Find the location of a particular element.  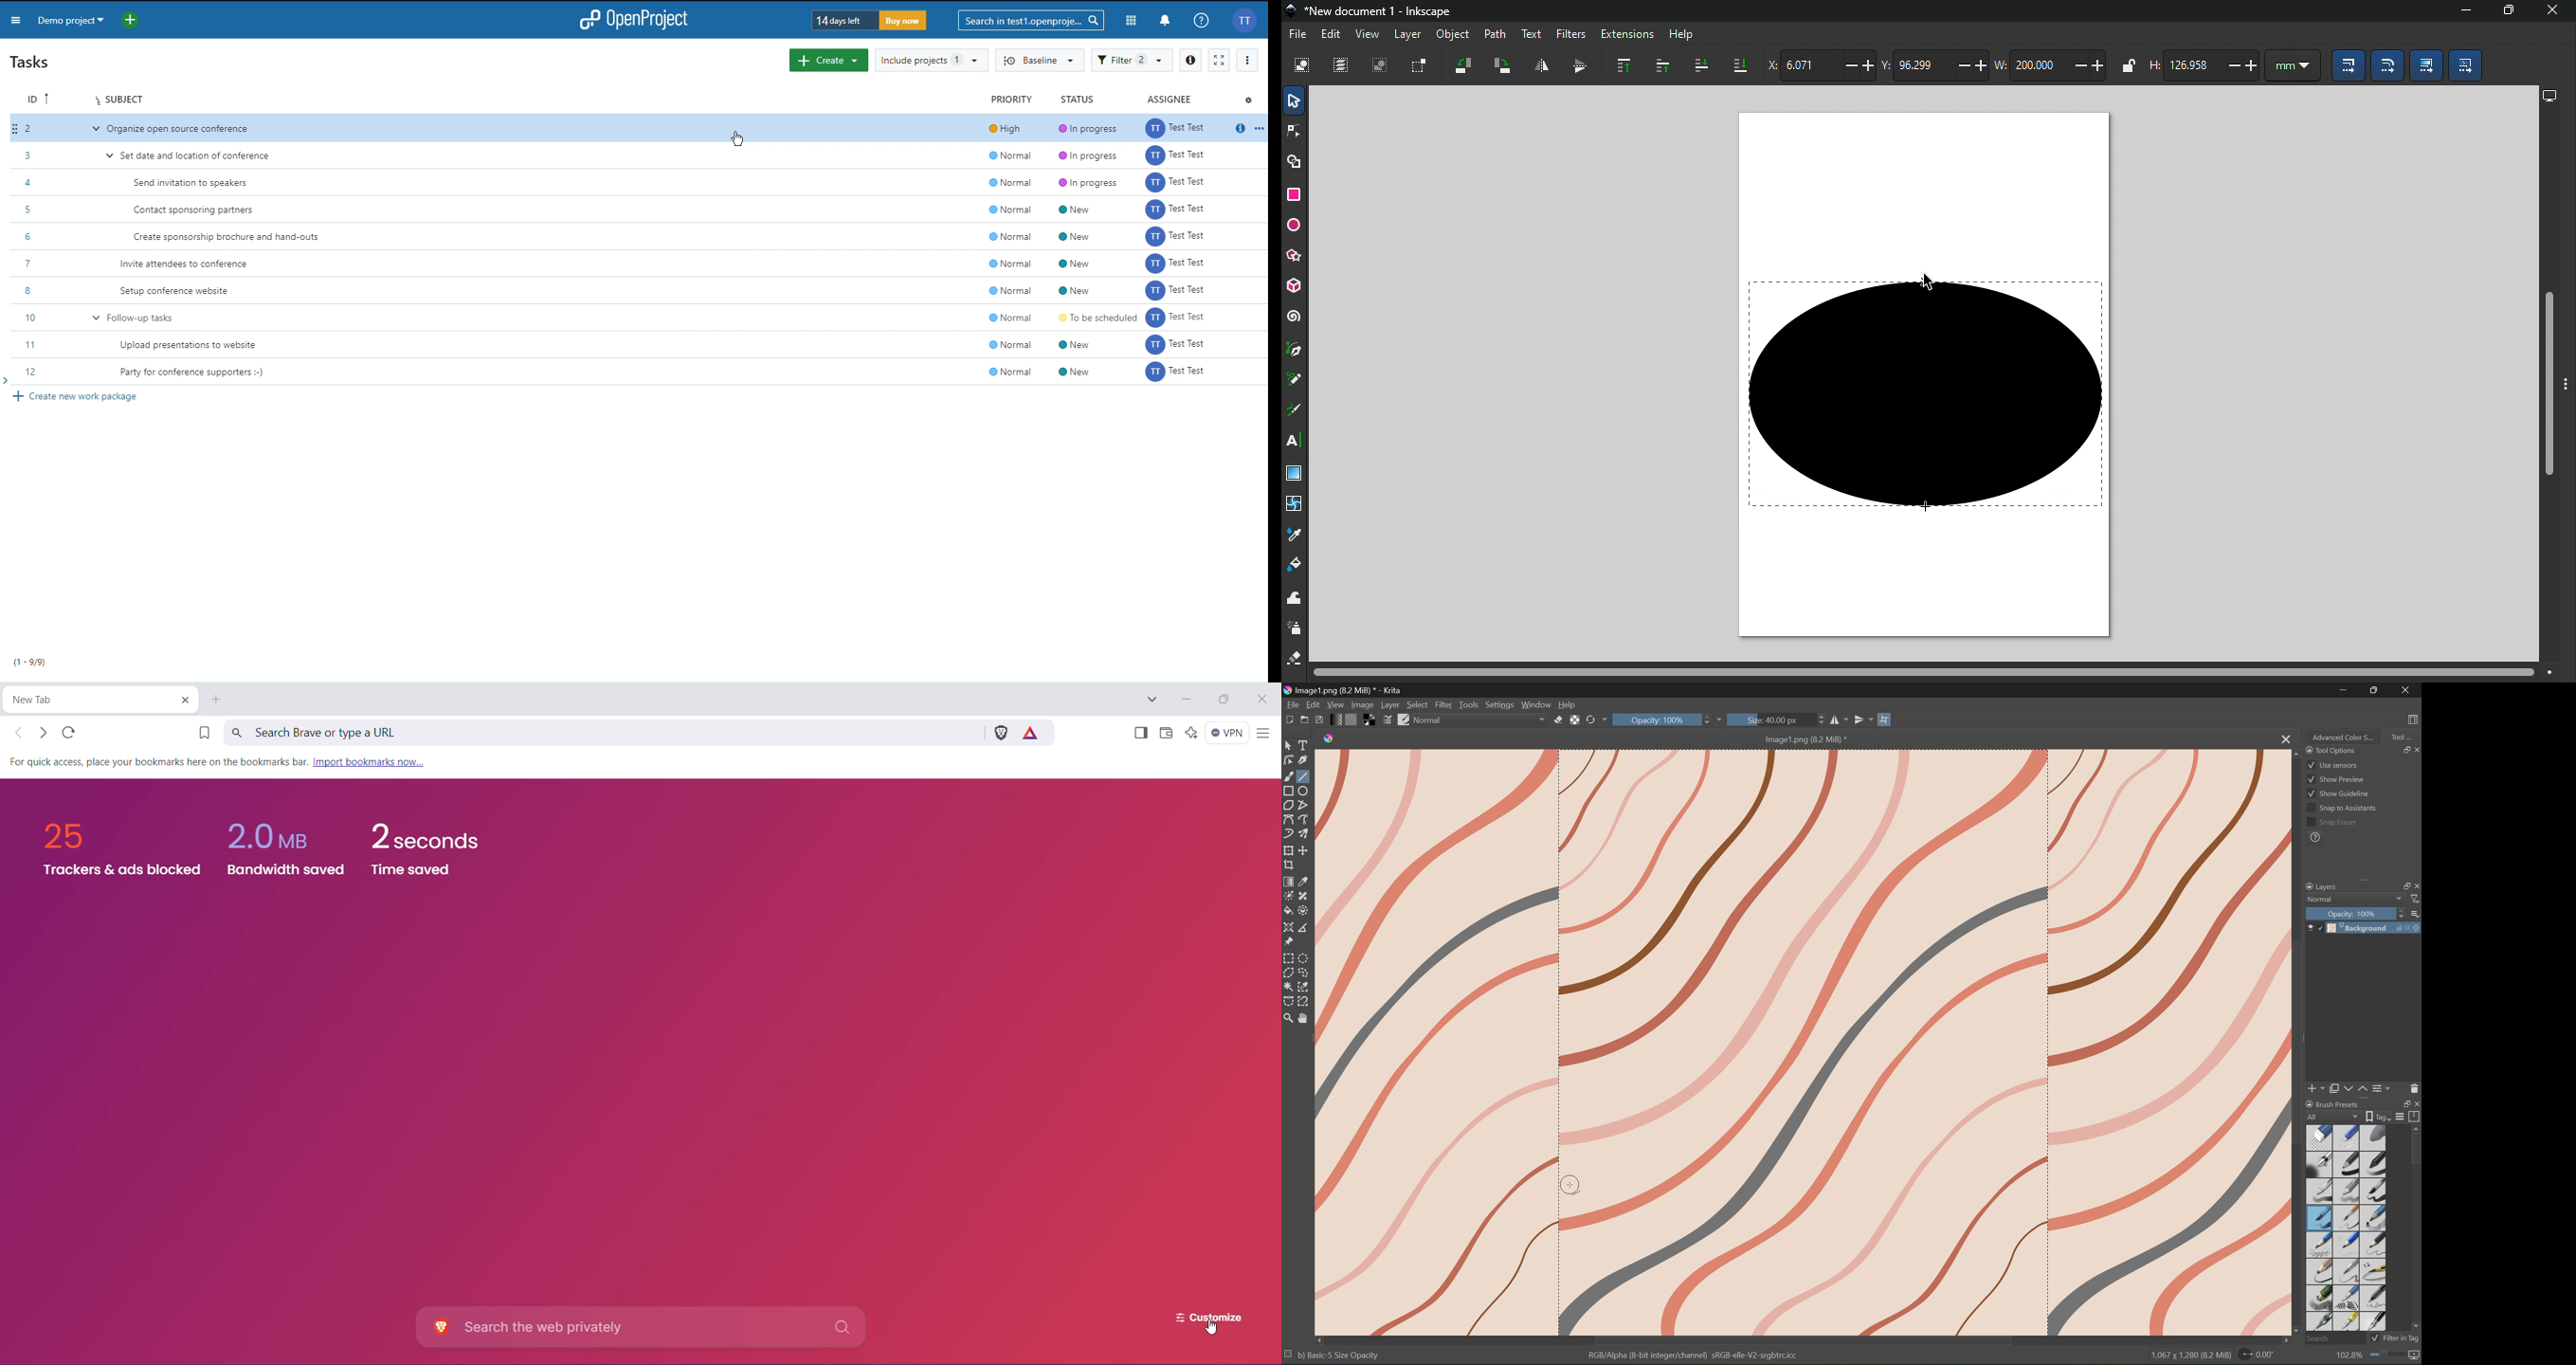

3D box tool is located at coordinates (1297, 286).